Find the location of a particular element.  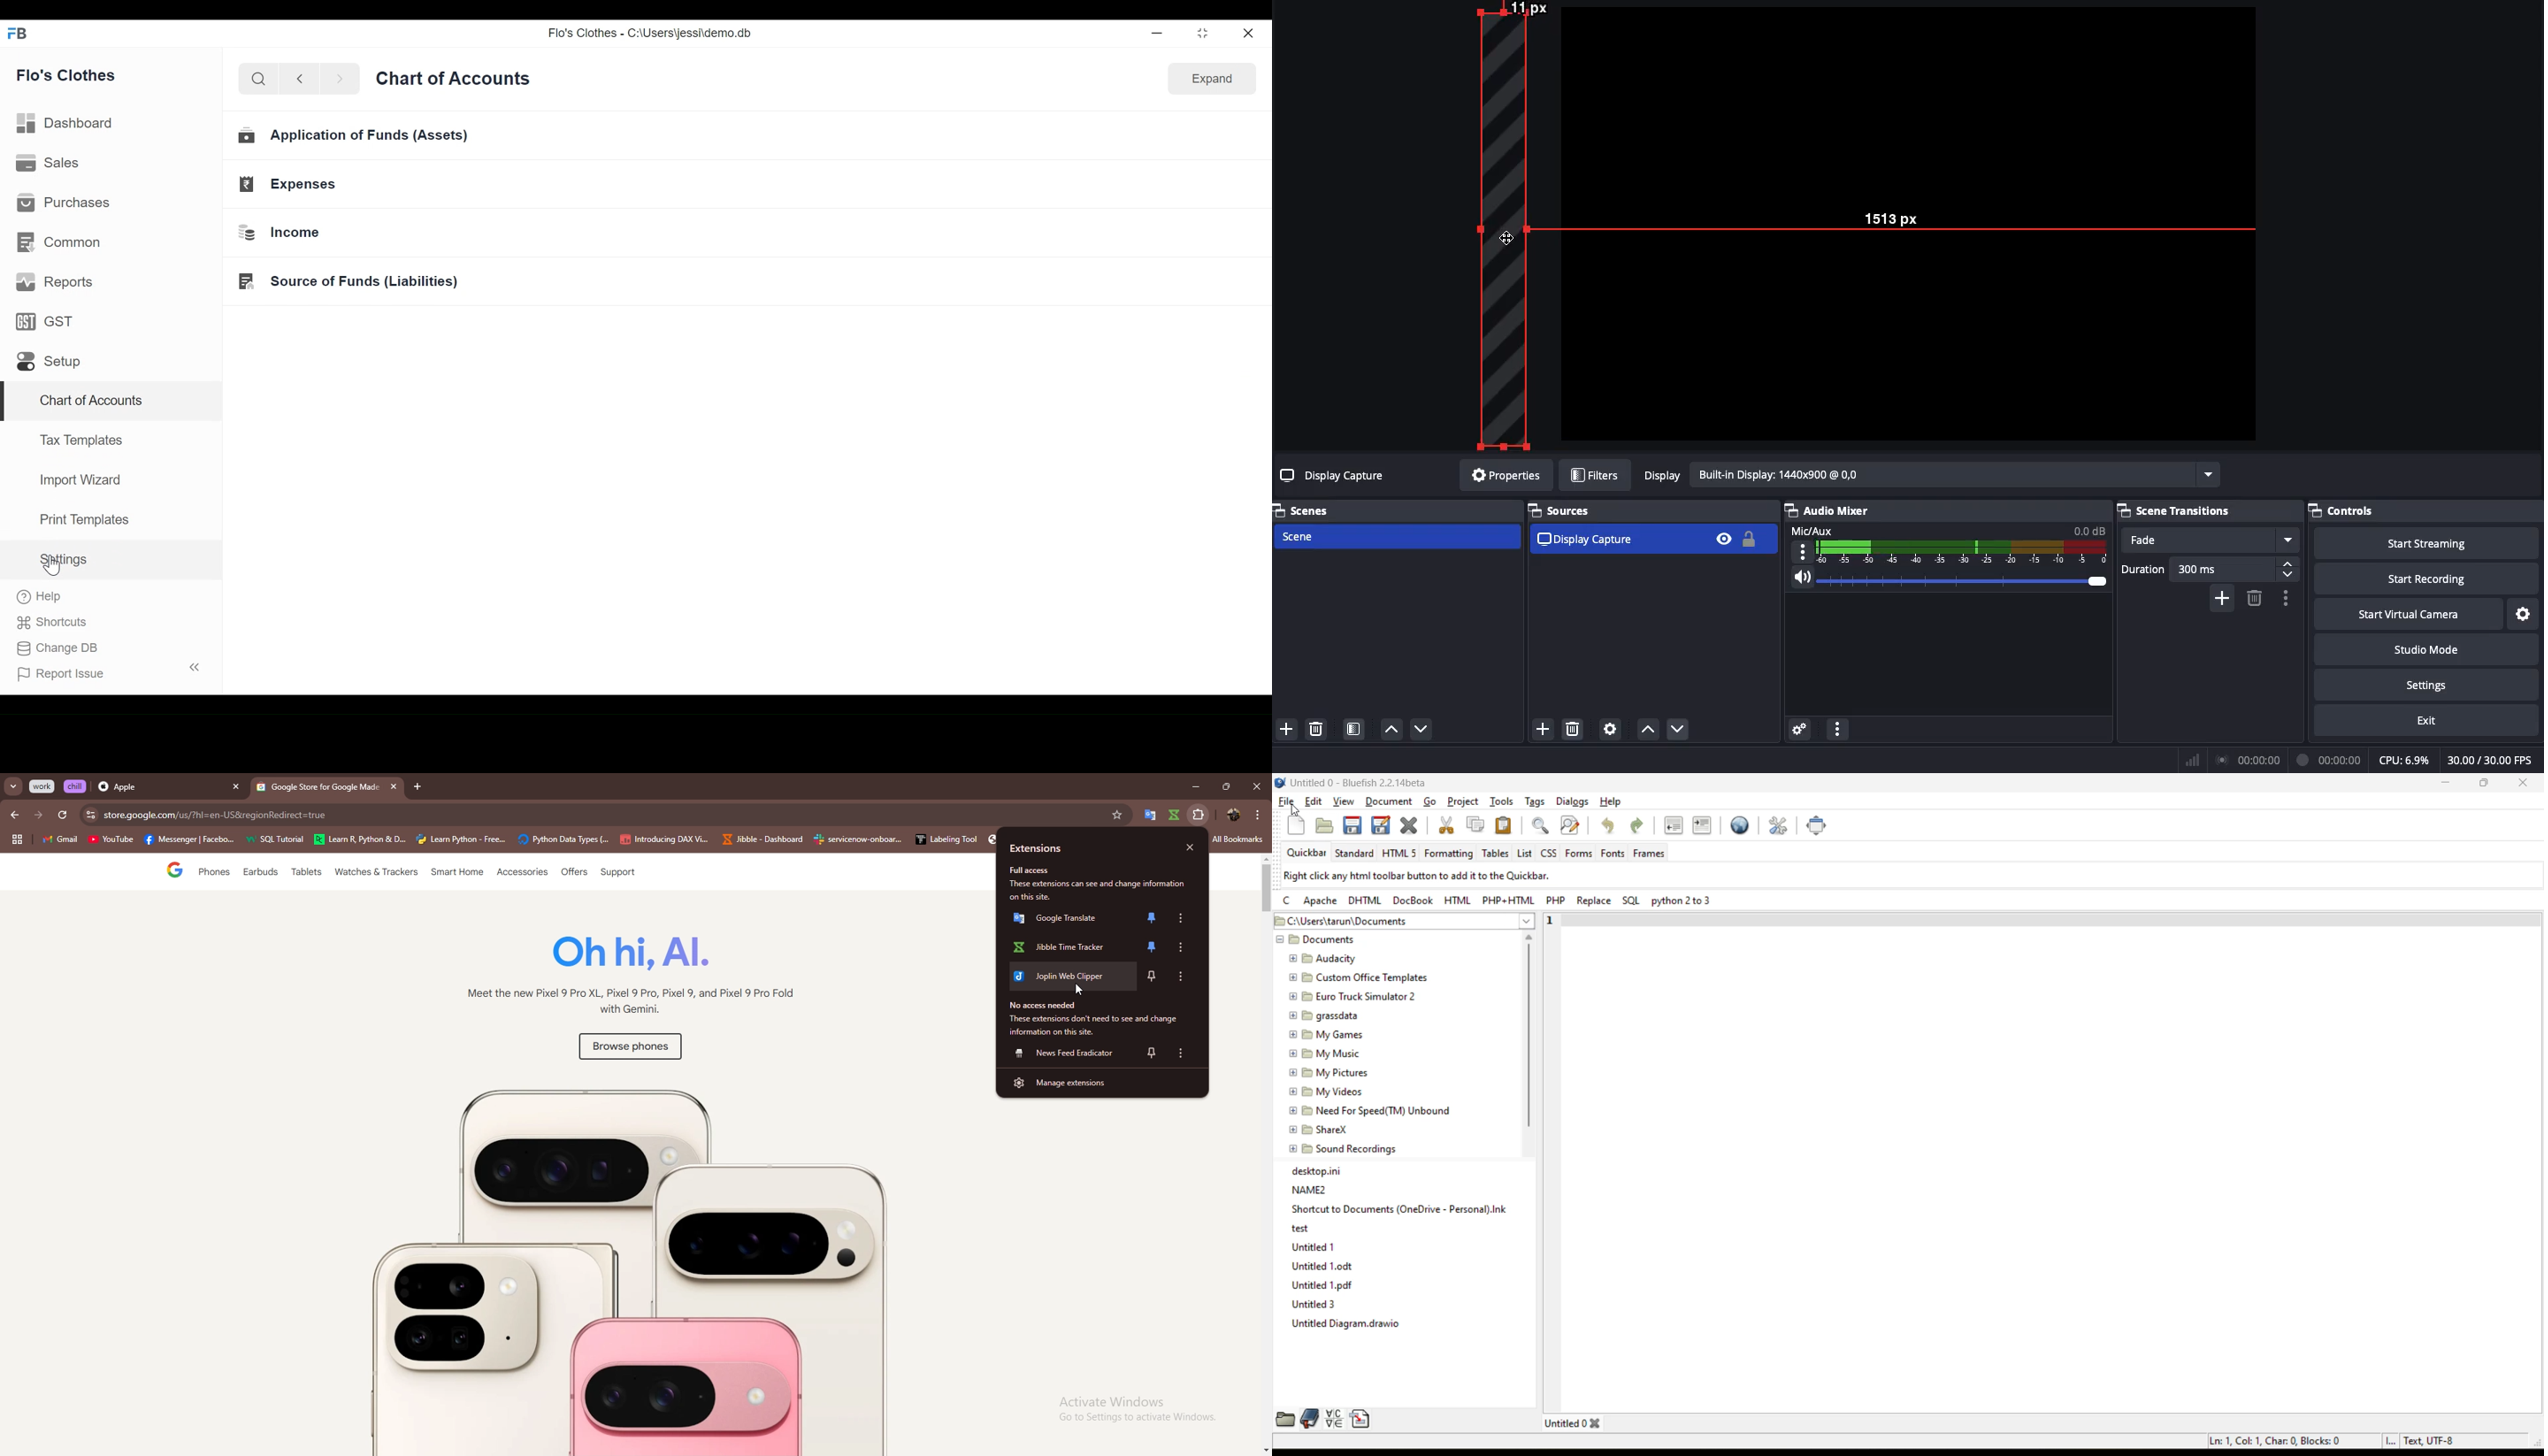

Source of Funds (Liabilities) is located at coordinates (351, 281).